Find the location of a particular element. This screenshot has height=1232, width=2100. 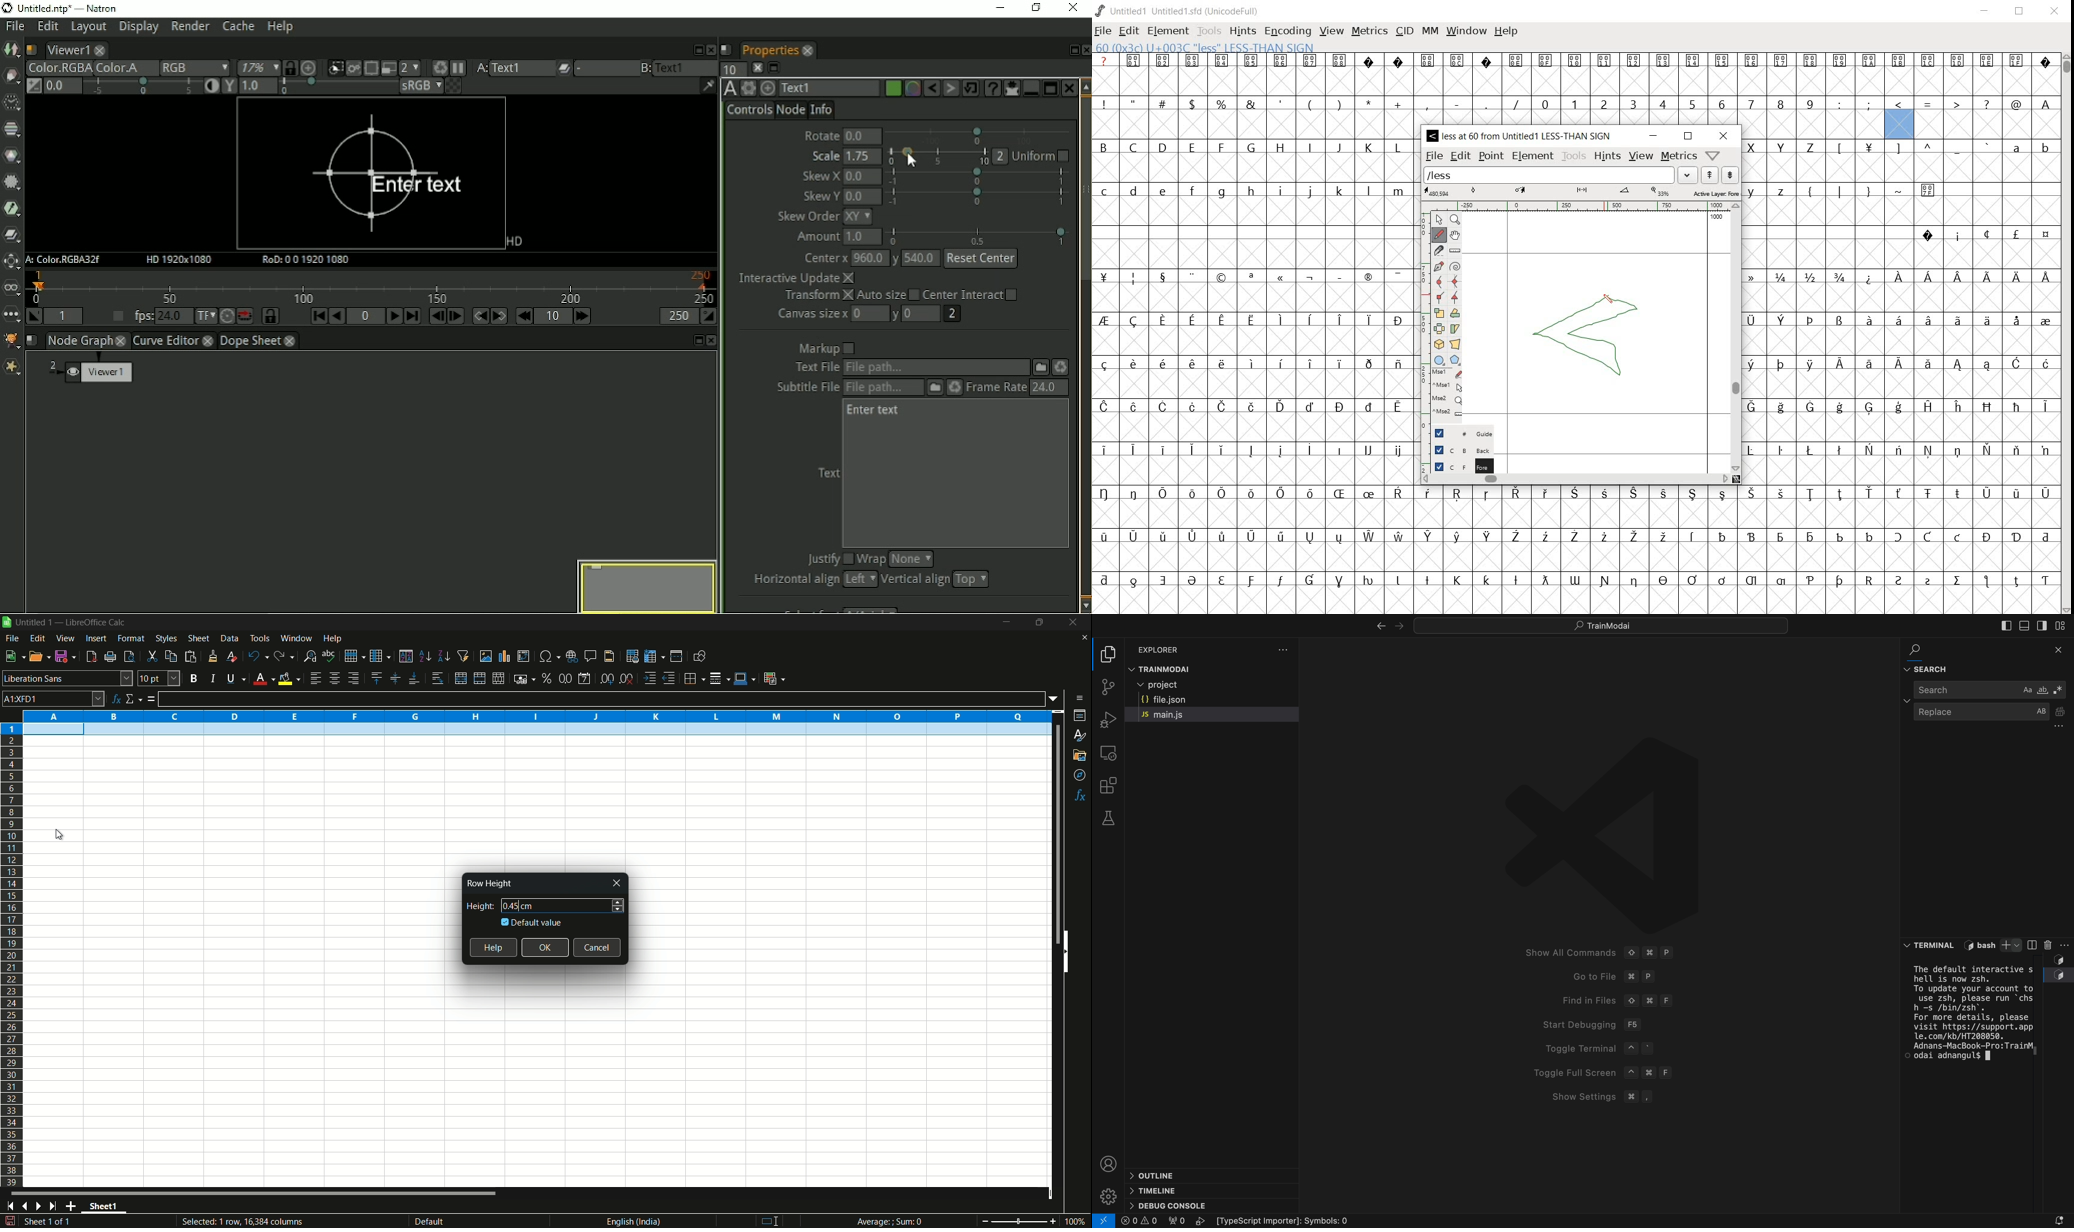

insert menu is located at coordinates (95, 638).